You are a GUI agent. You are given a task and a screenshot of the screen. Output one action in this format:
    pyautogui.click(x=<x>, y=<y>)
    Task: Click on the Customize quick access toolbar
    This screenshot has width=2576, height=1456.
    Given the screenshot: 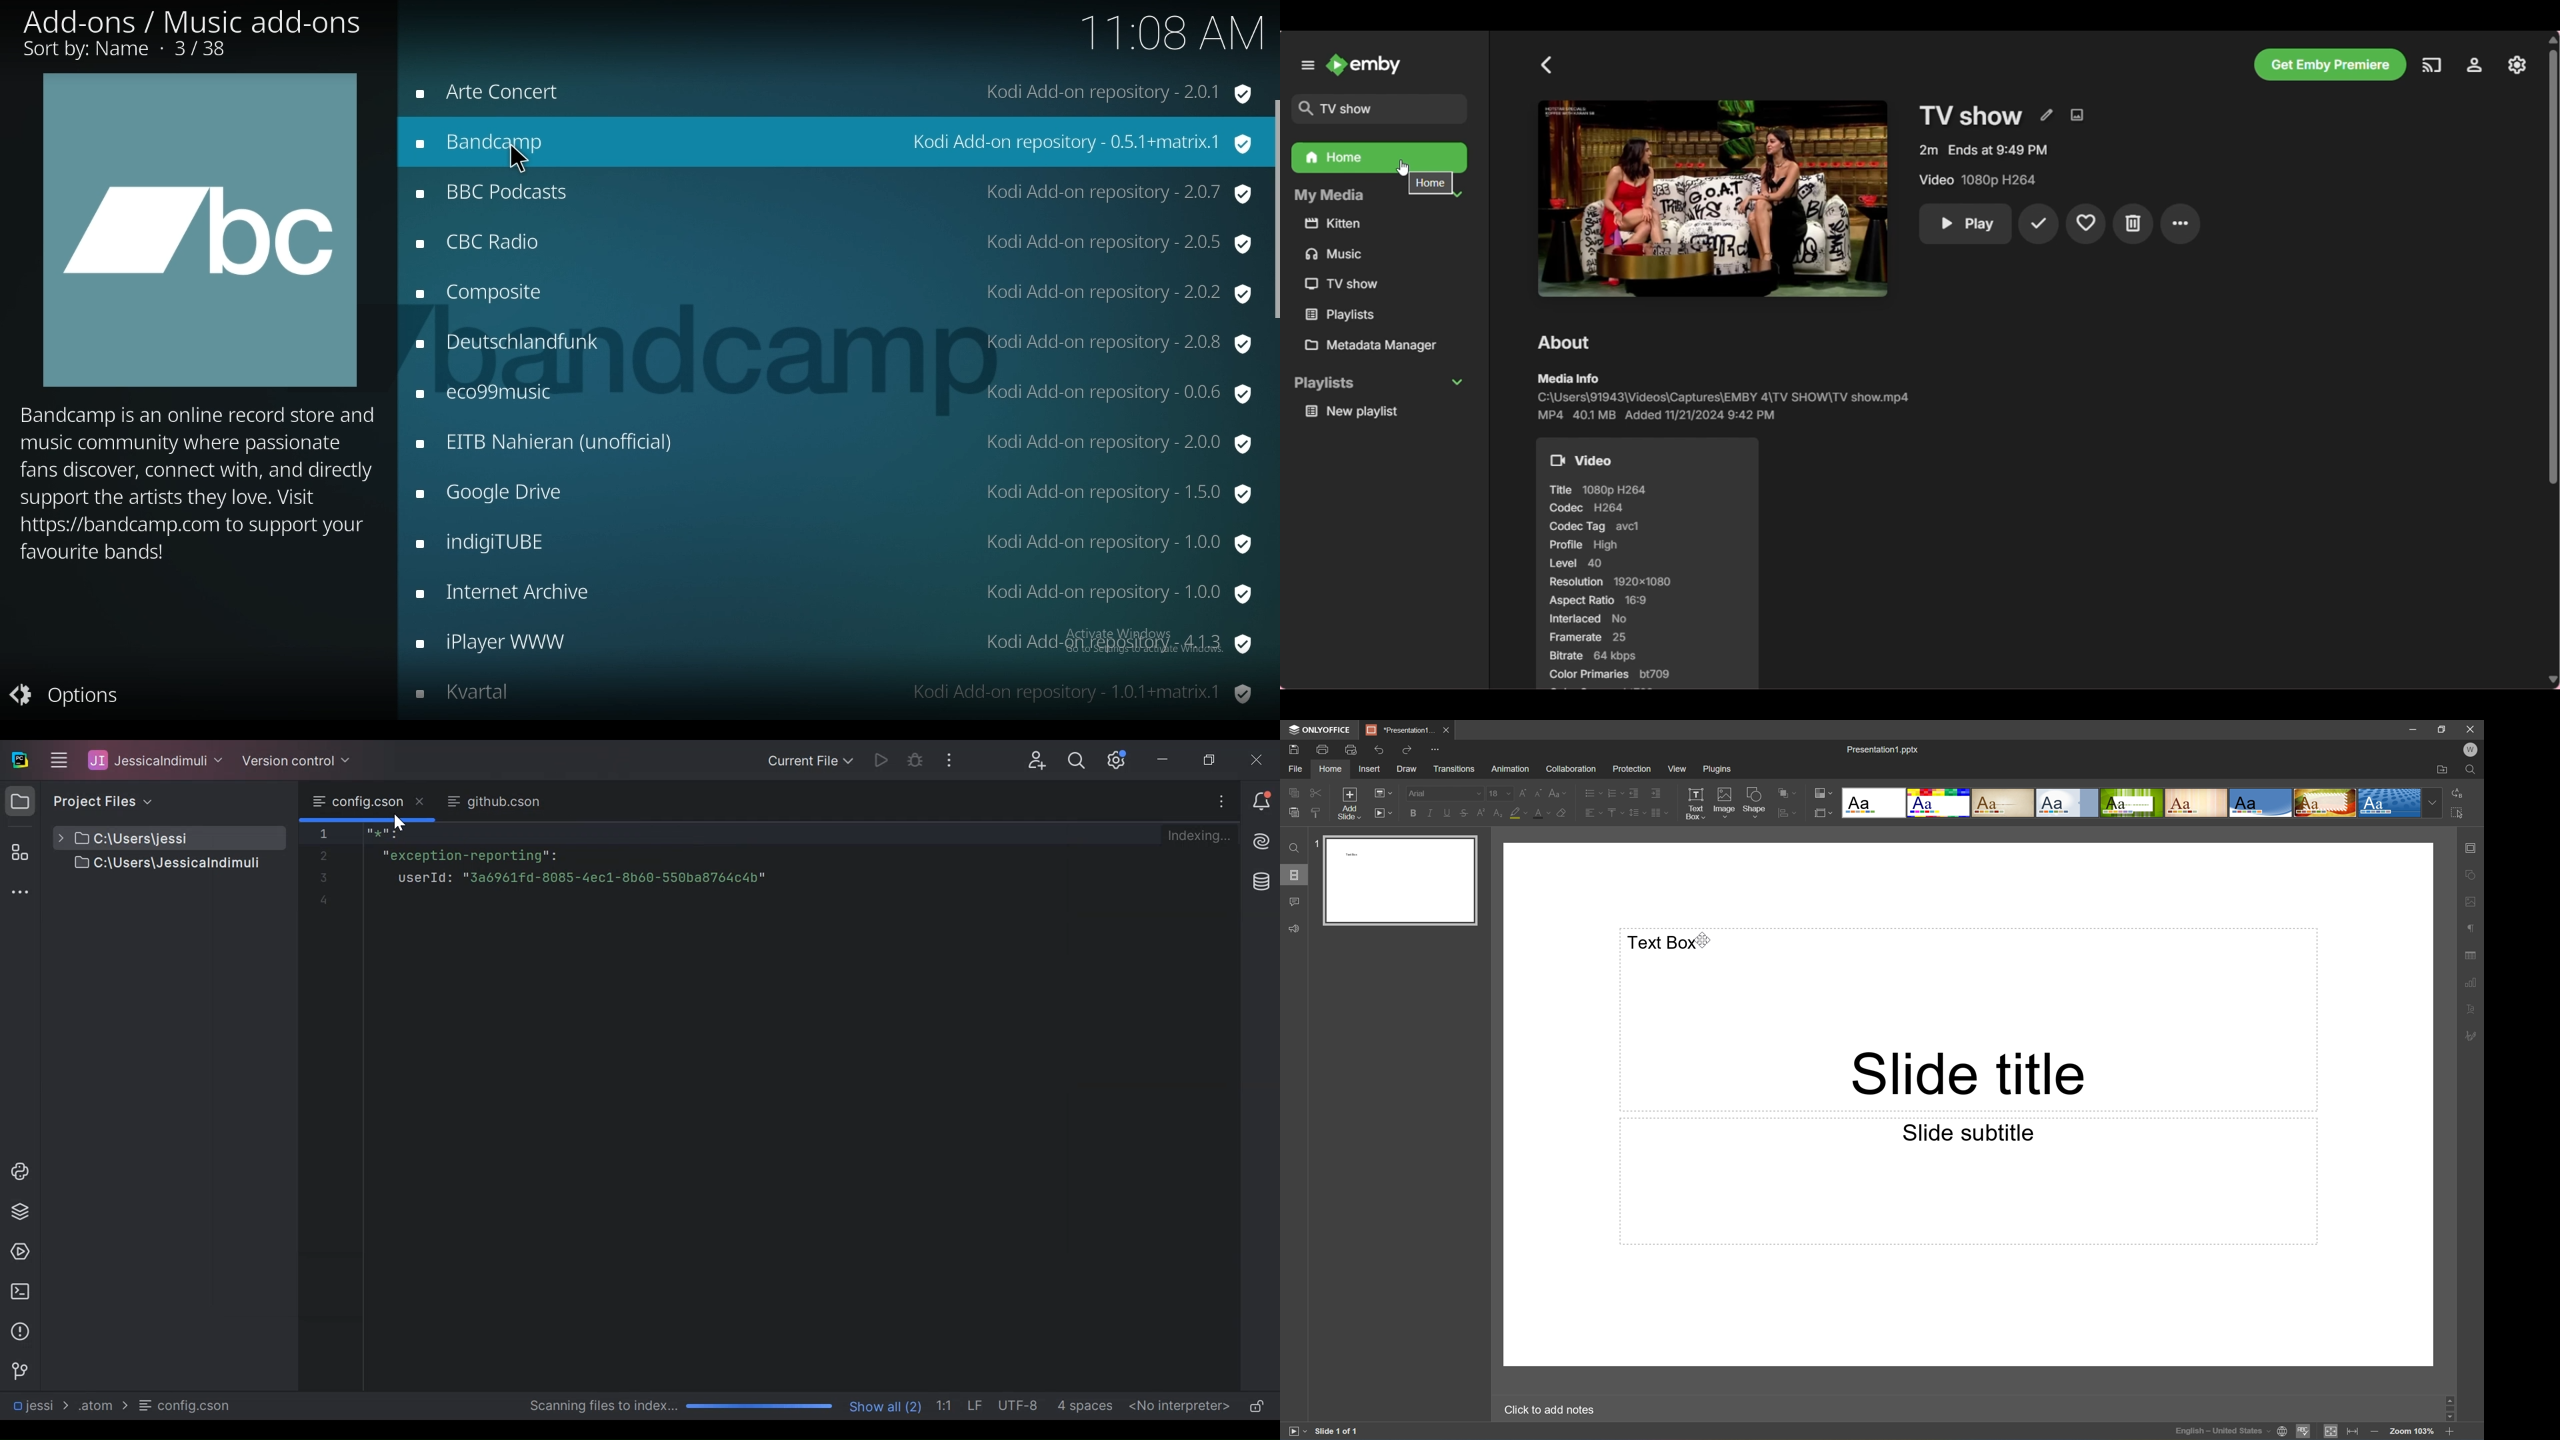 What is the action you would take?
    pyautogui.click(x=1436, y=748)
    